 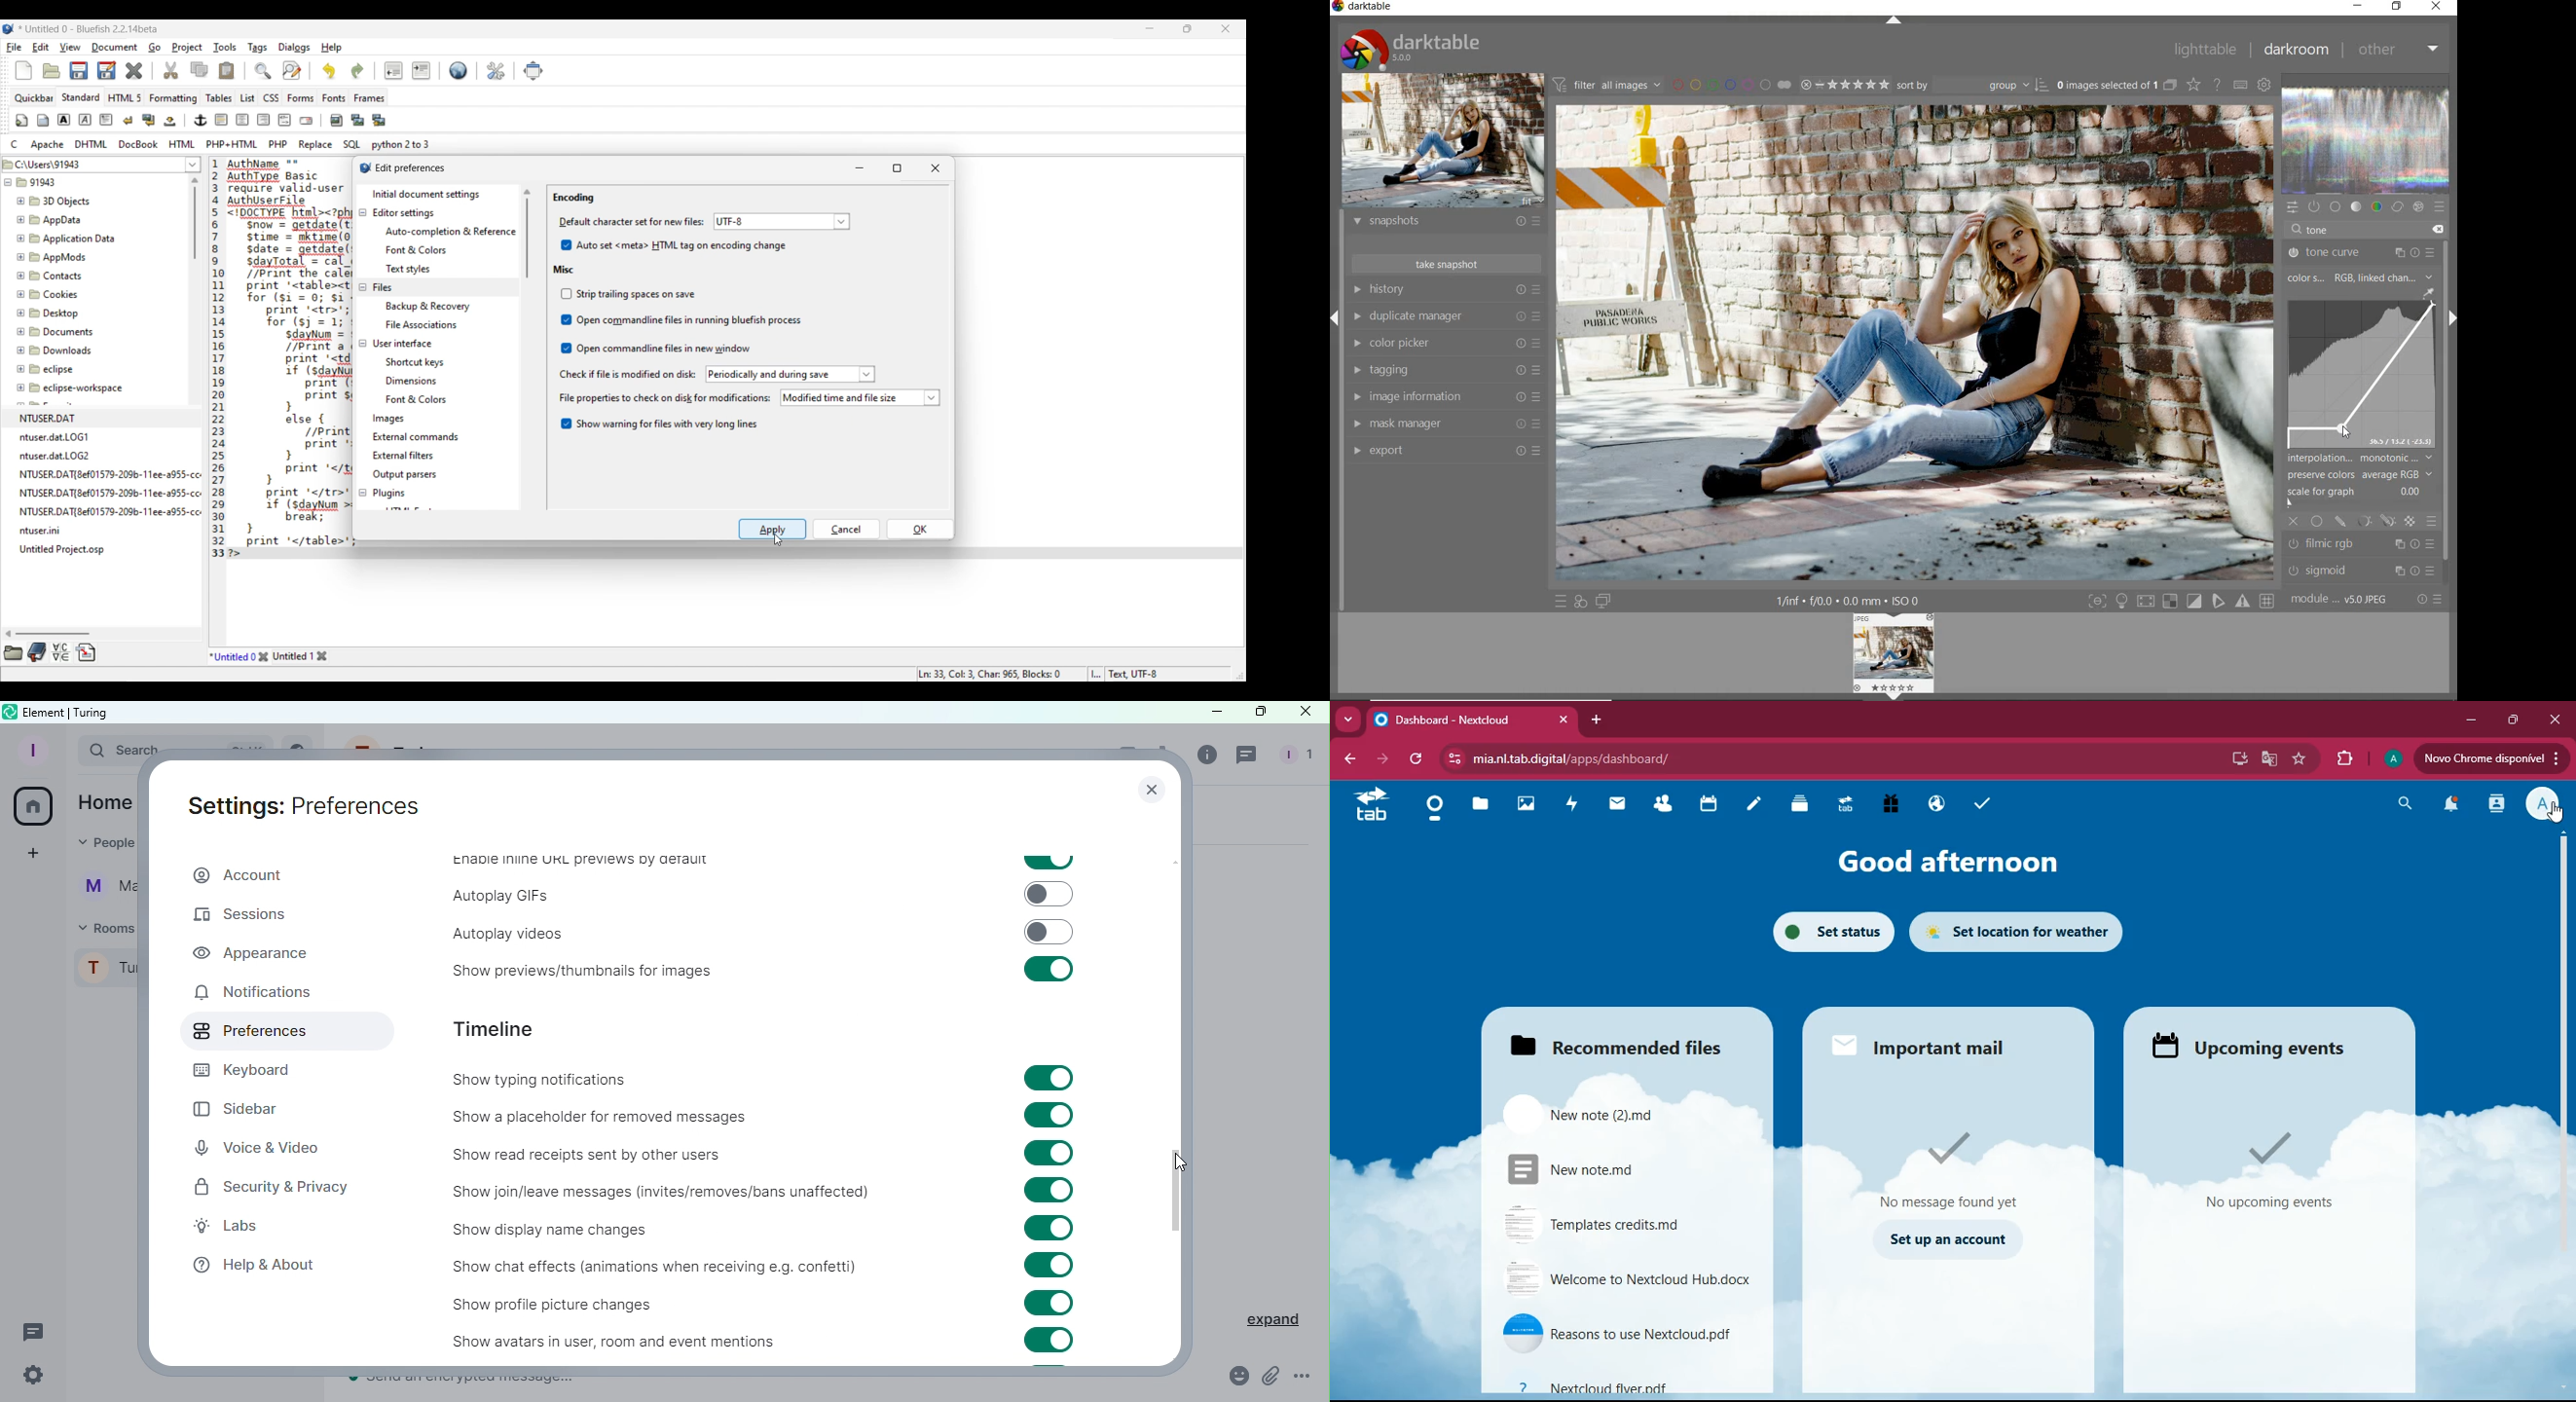 I want to click on file, so click(x=1620, y=1386).